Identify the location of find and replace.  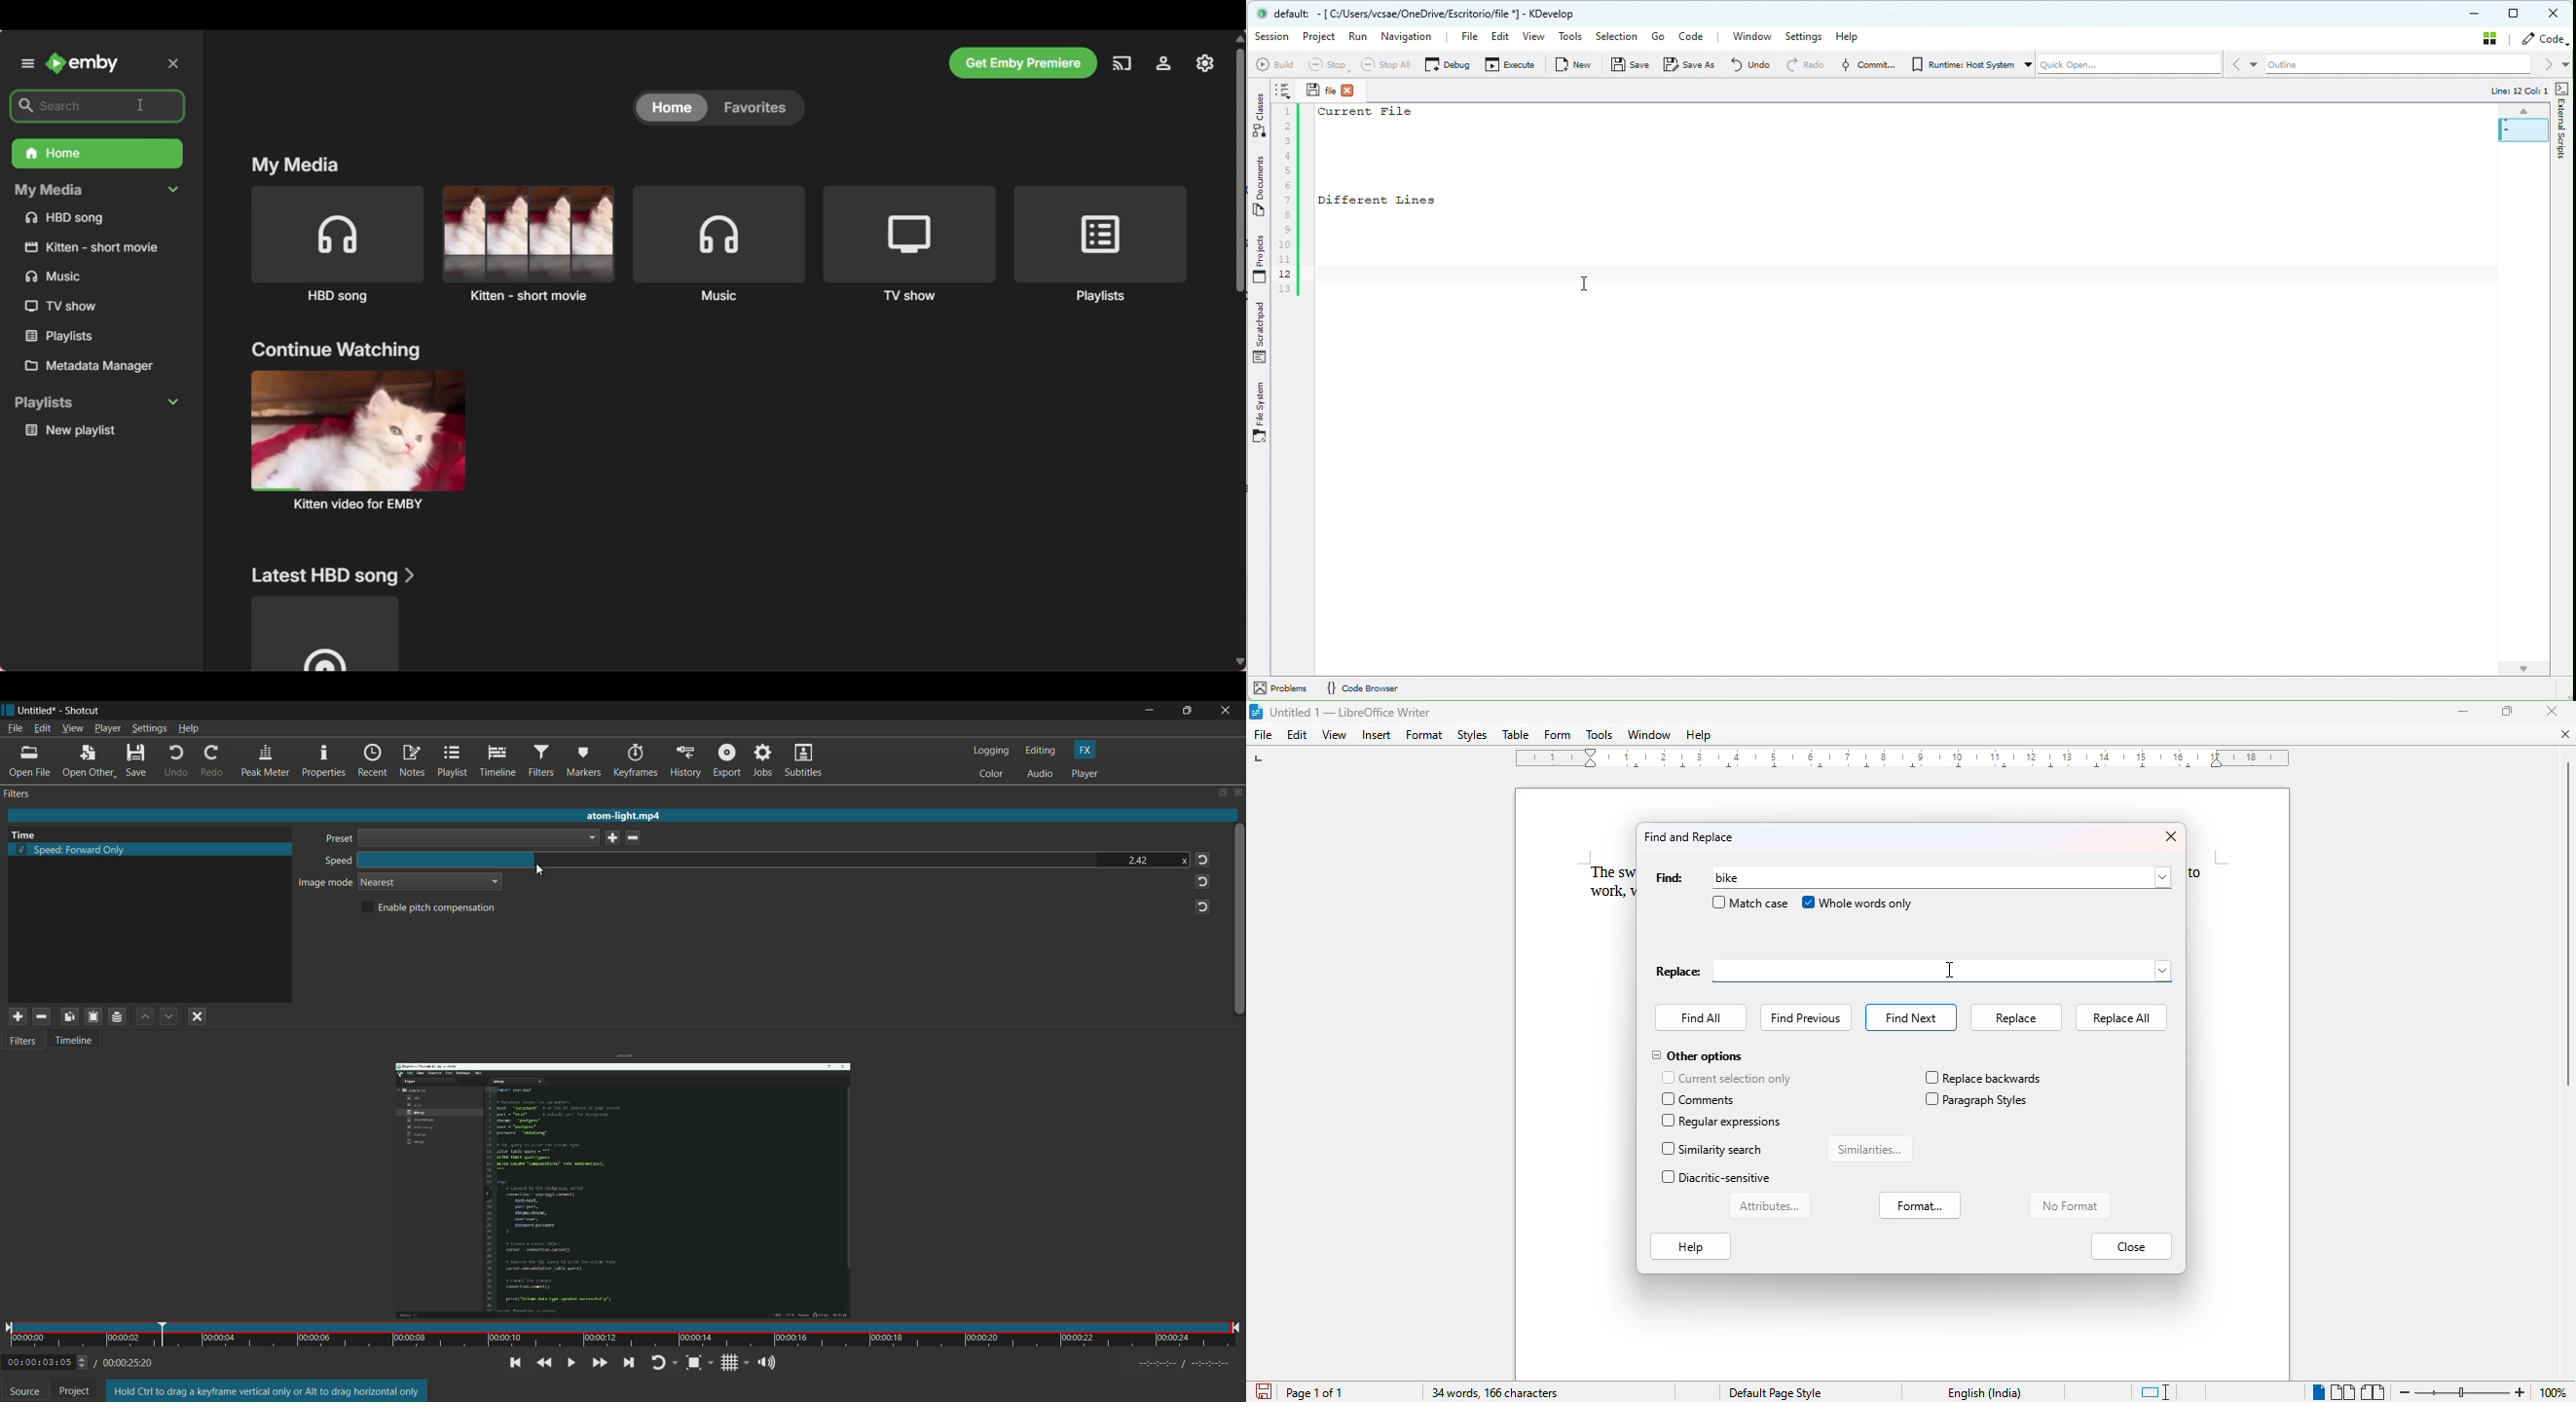
(1688, 836).